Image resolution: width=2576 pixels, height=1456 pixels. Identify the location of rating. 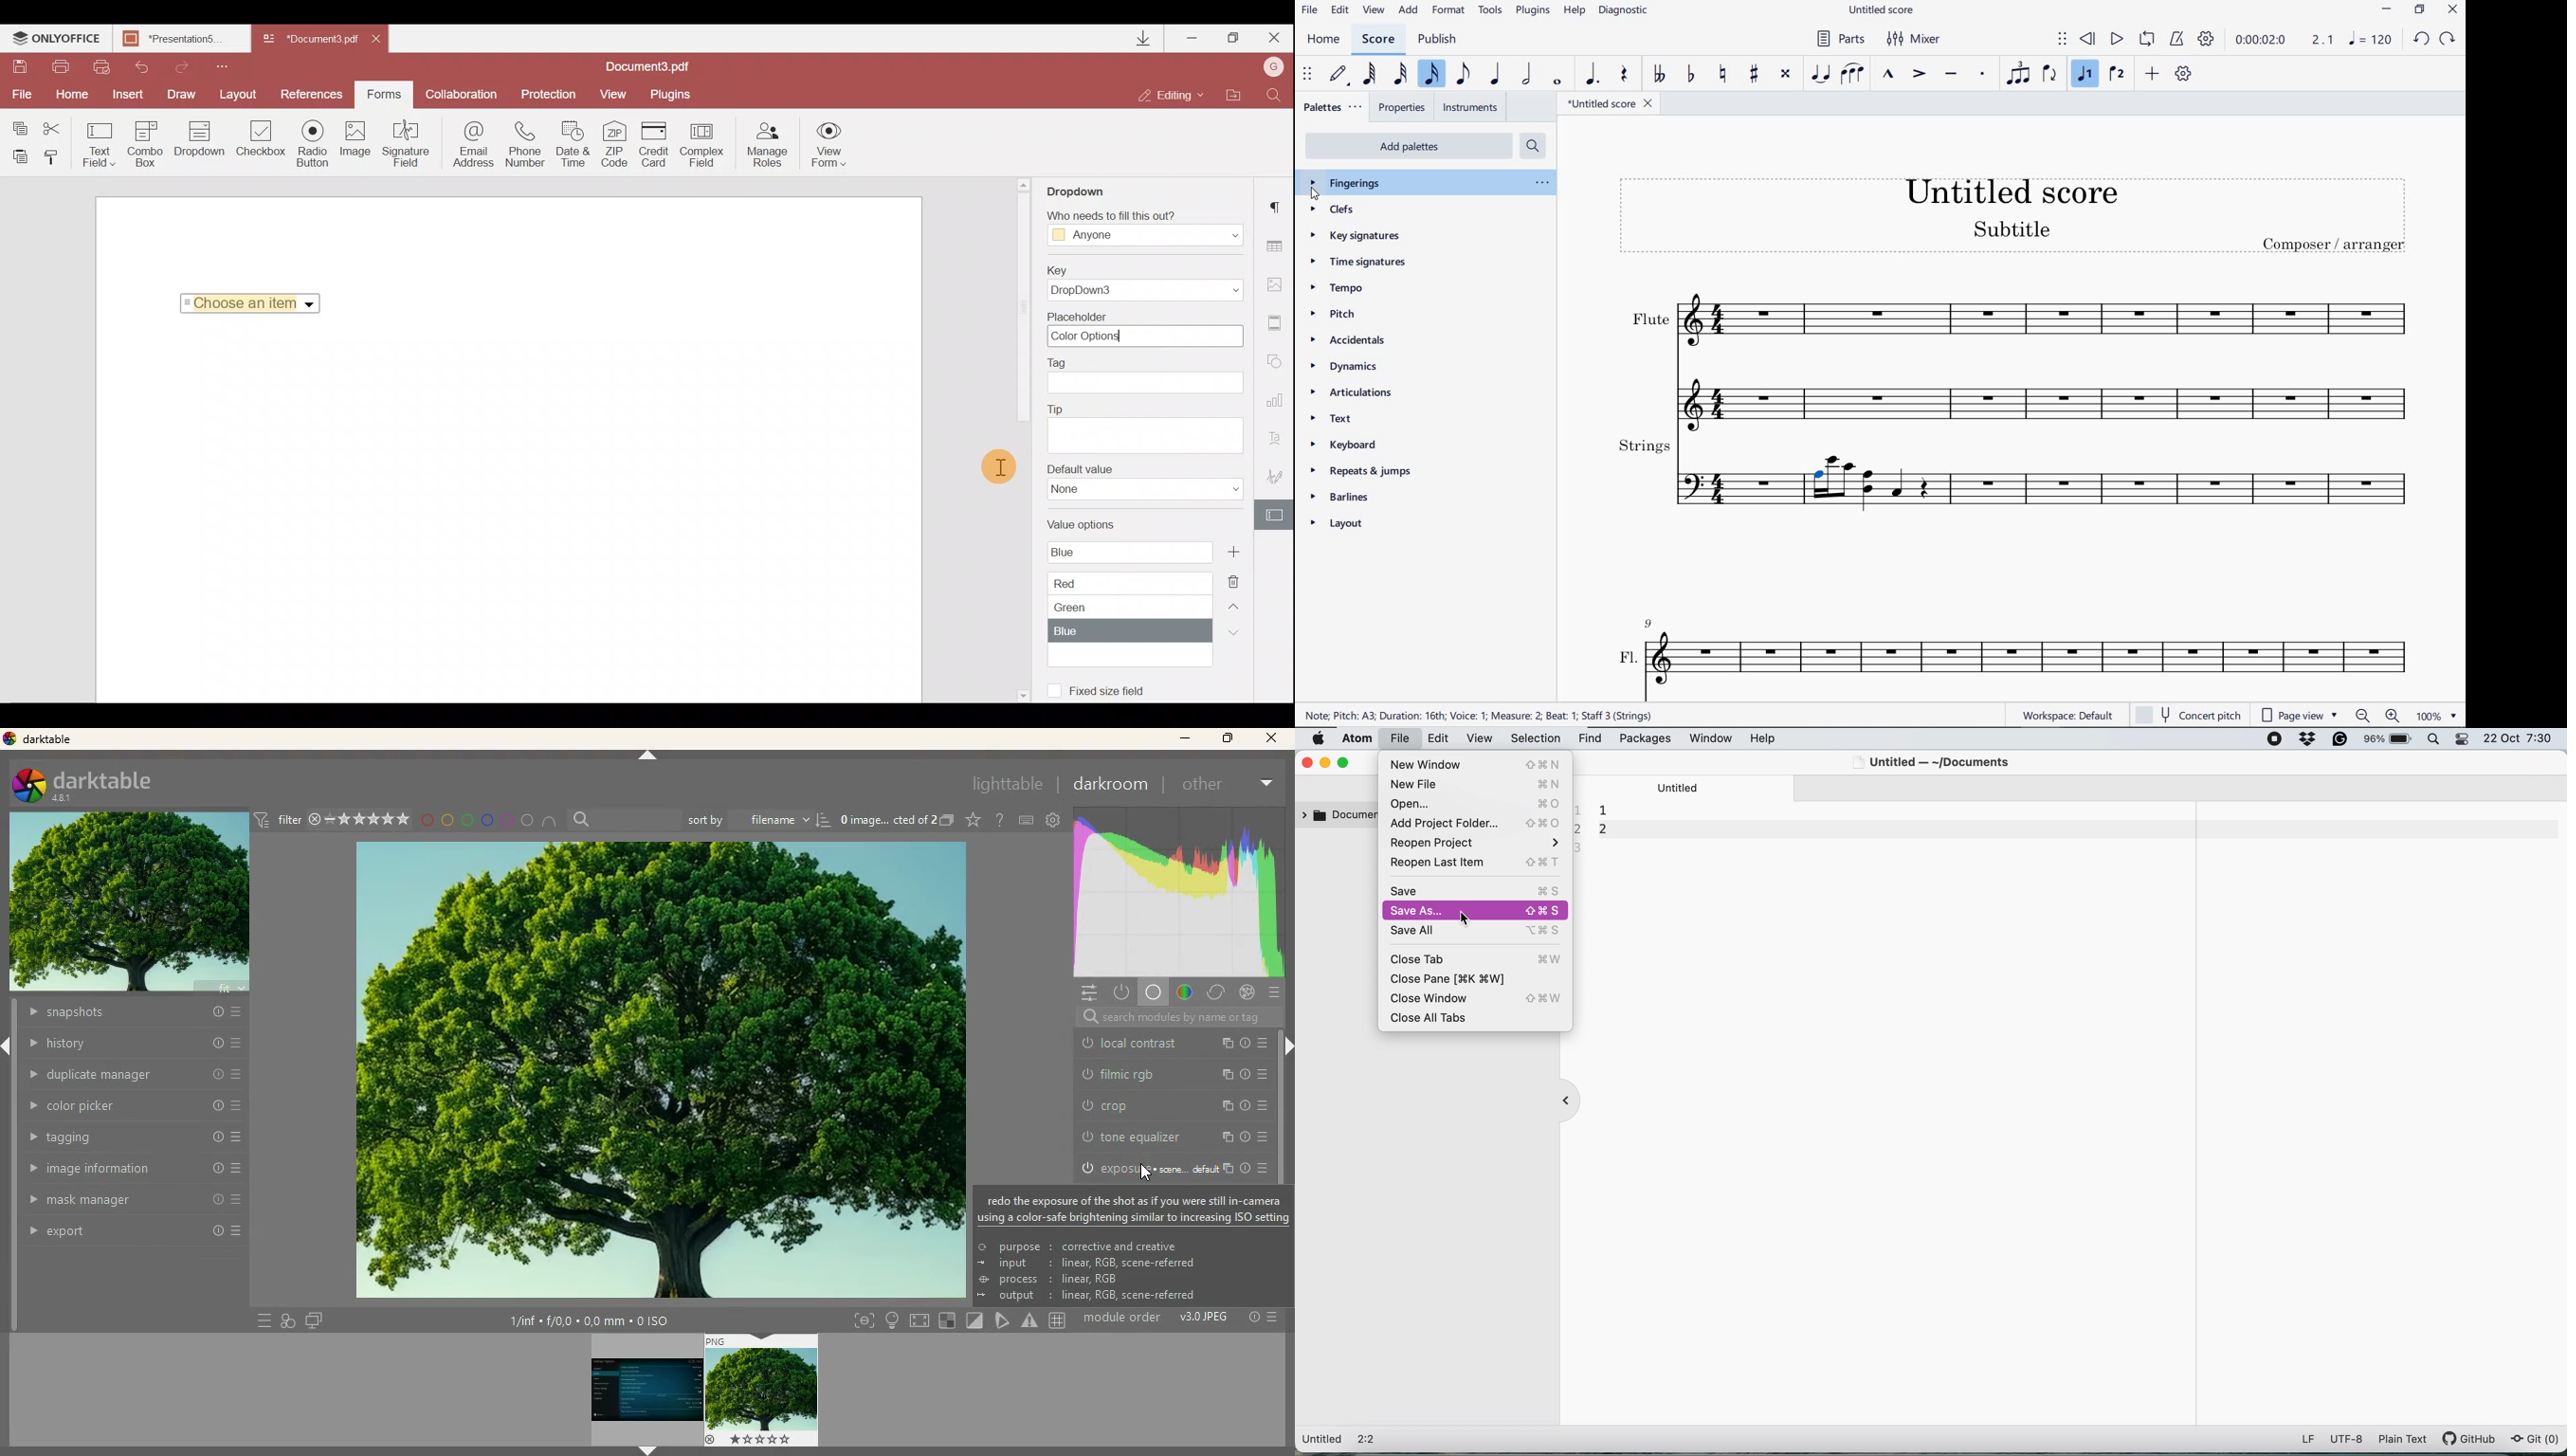
(368, 819).